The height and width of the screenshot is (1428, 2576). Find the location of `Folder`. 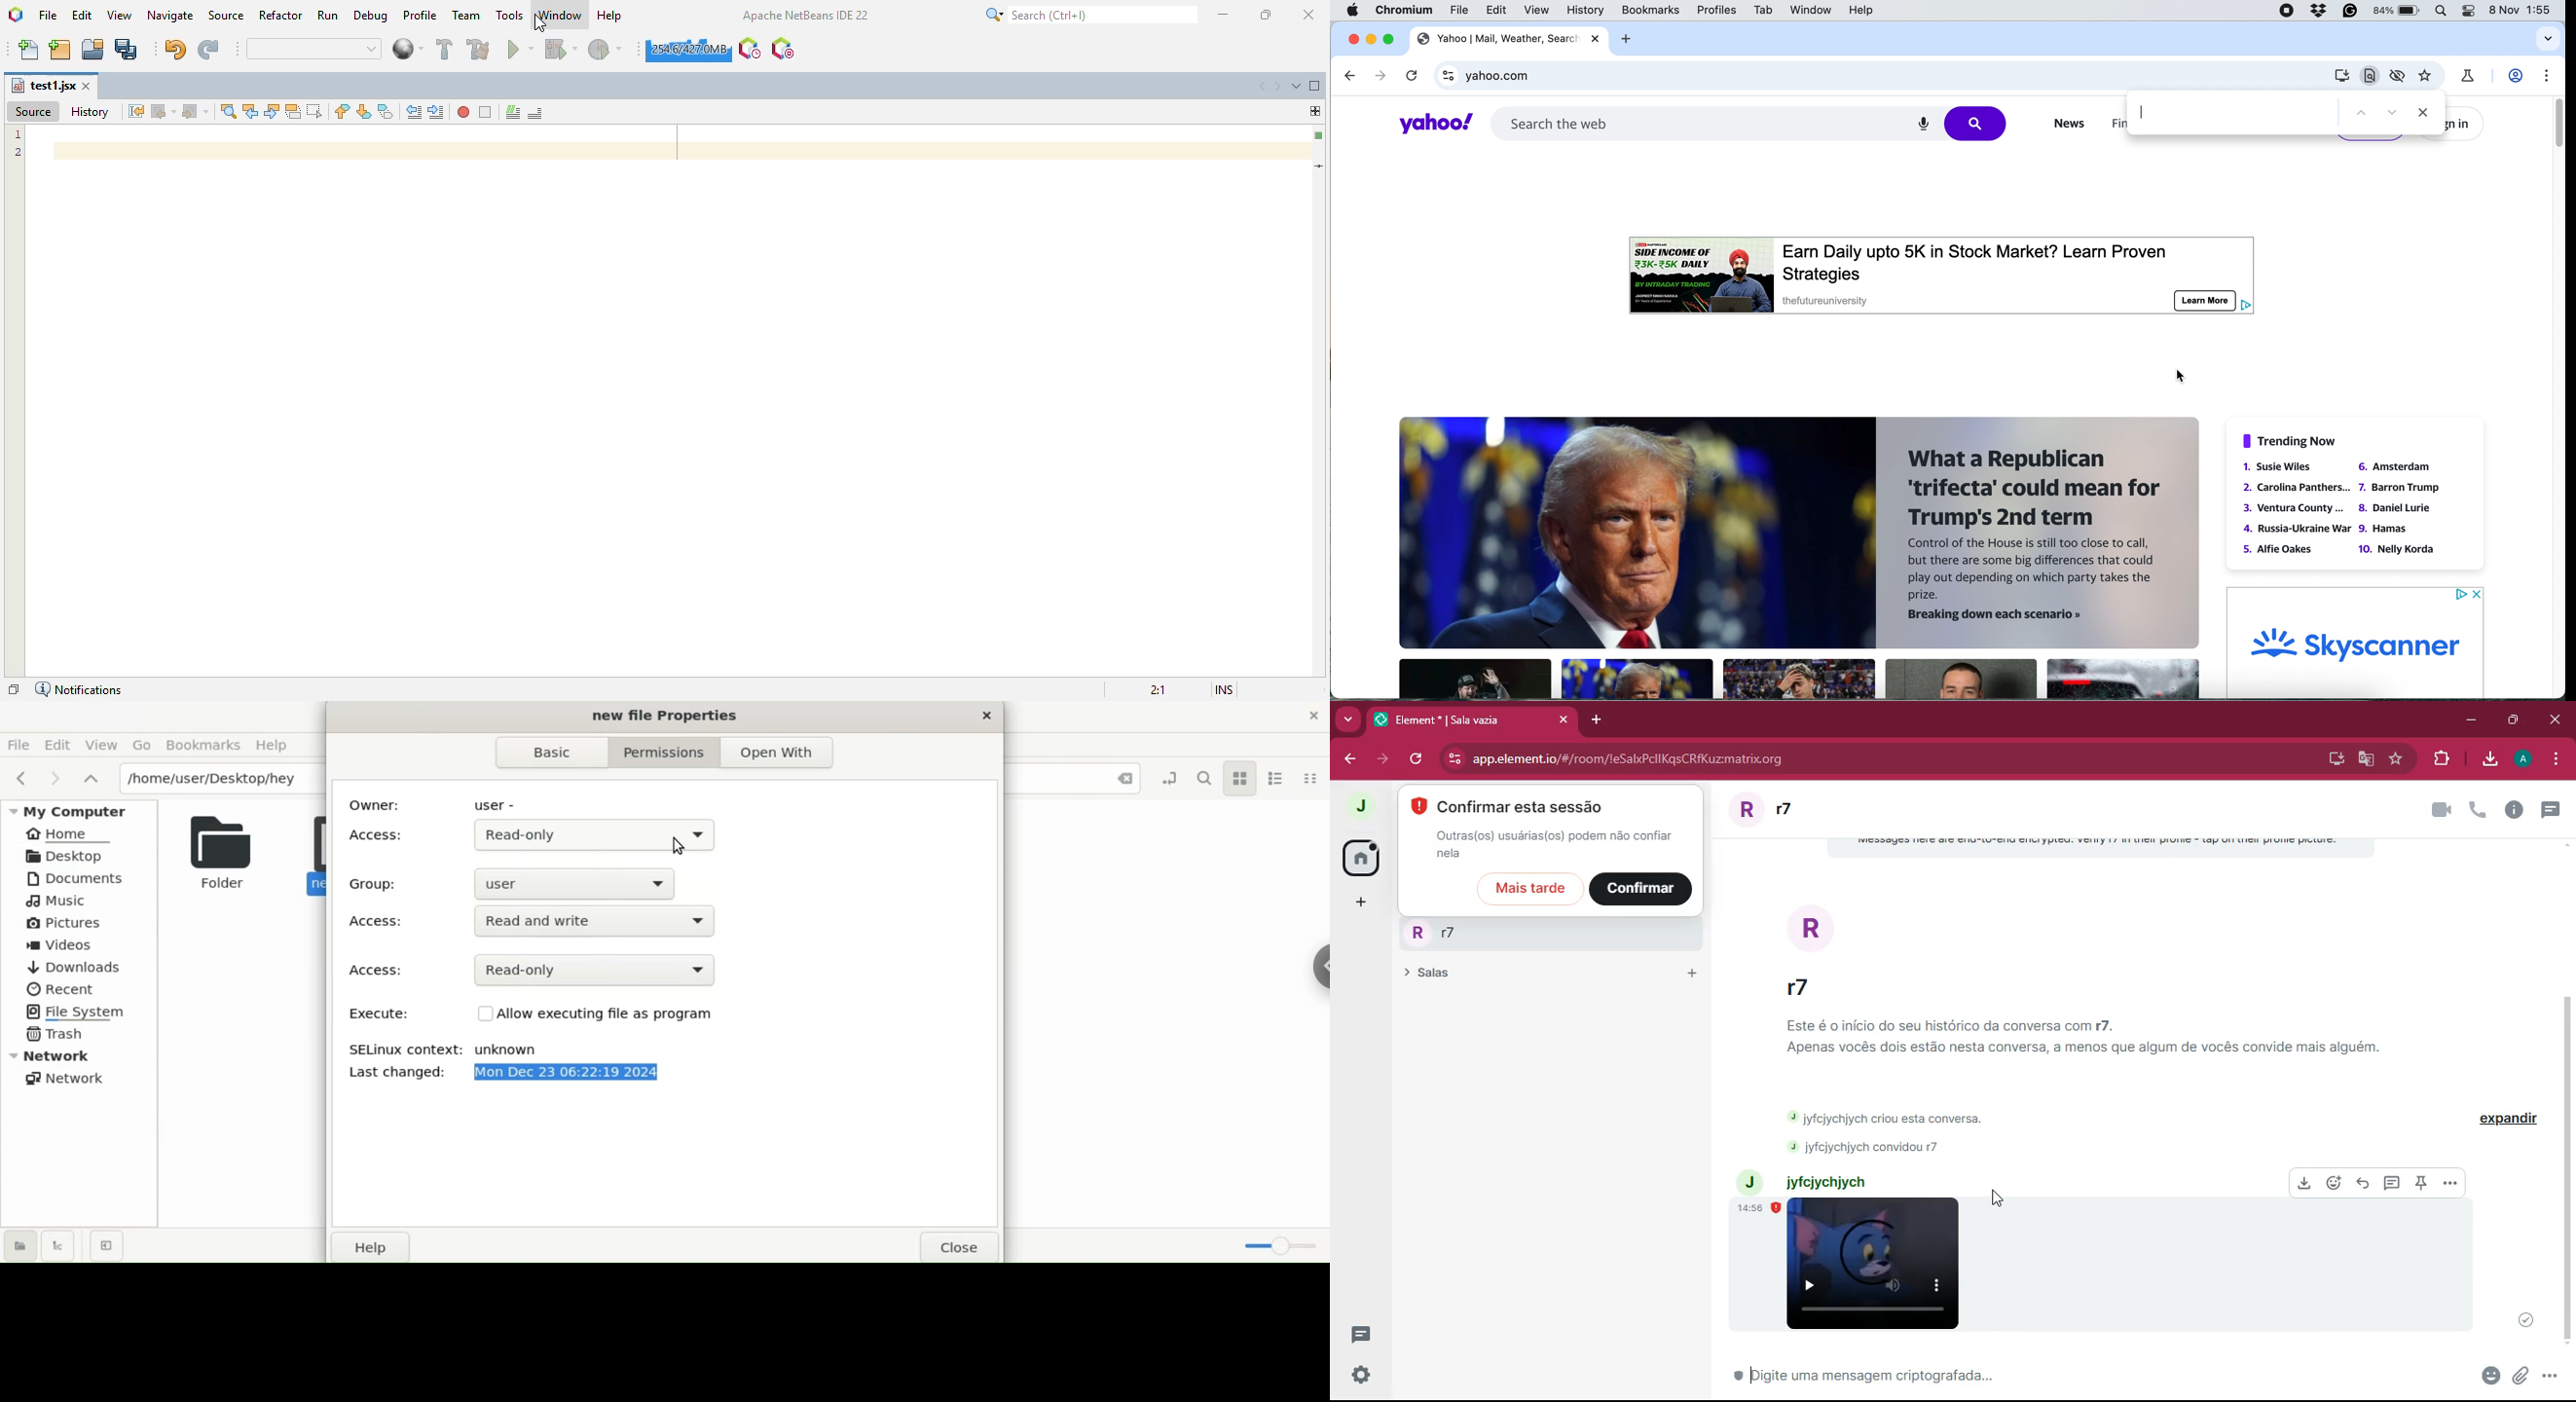

Folder is located at coordinates (217, 851).